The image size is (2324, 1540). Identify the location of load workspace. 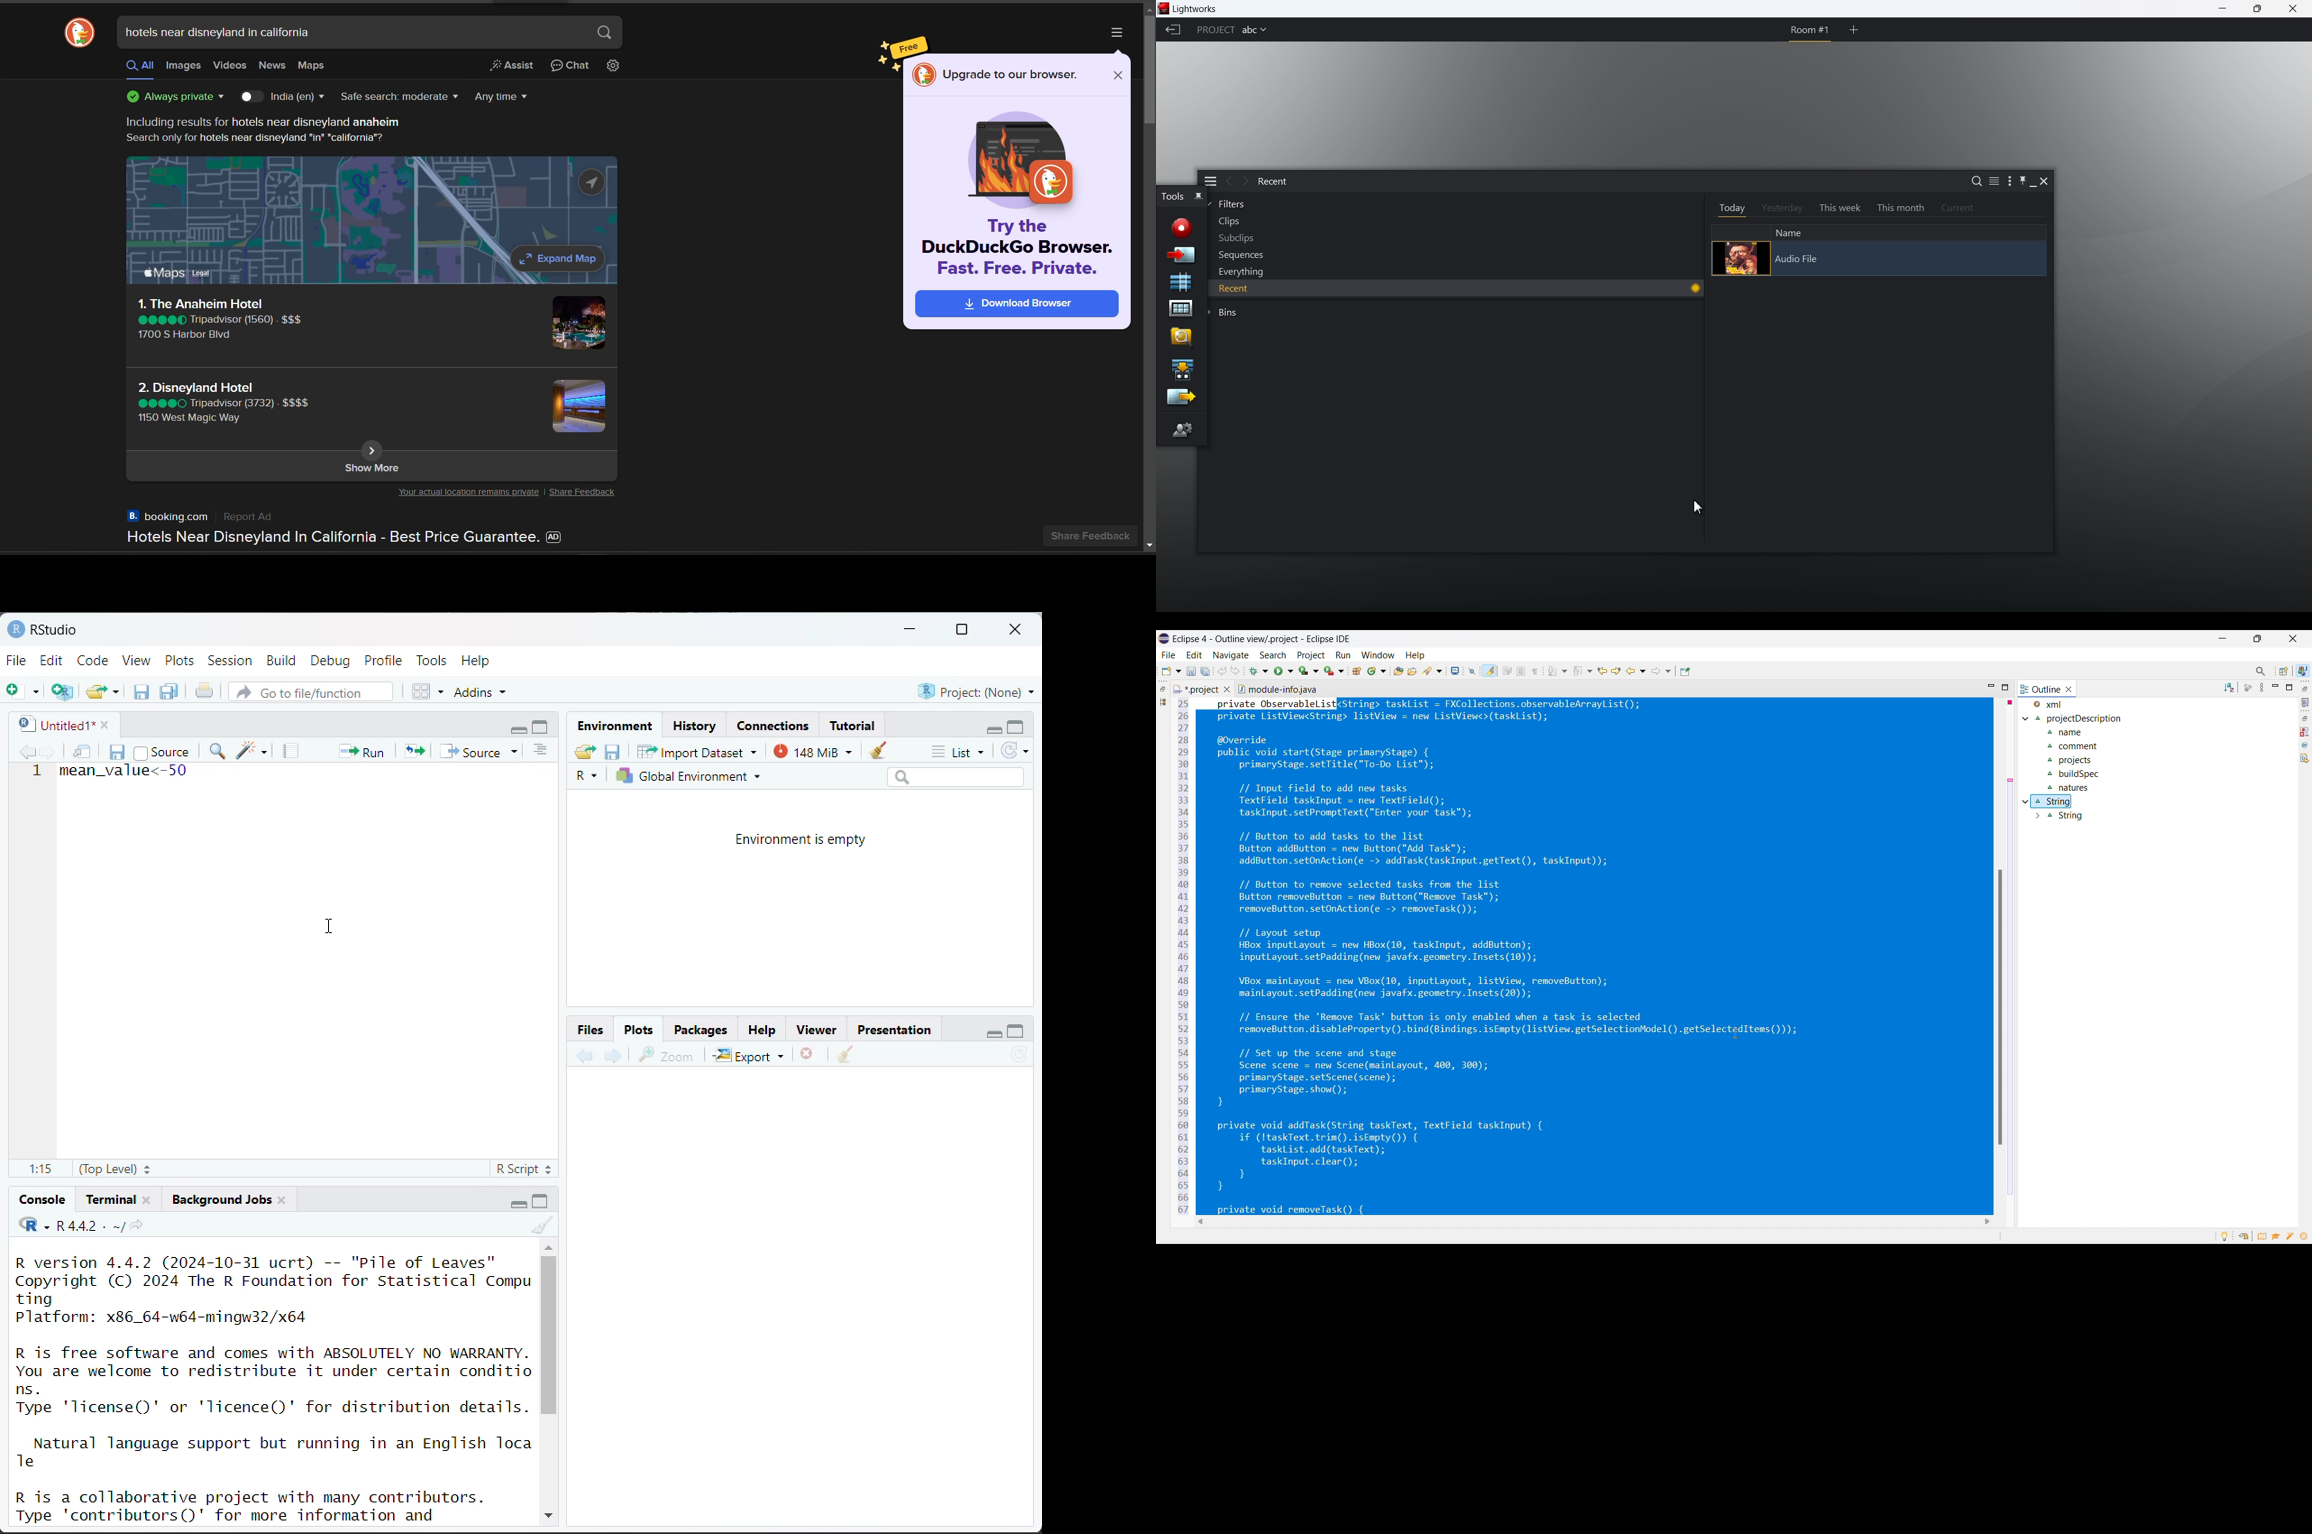
(588, 754).